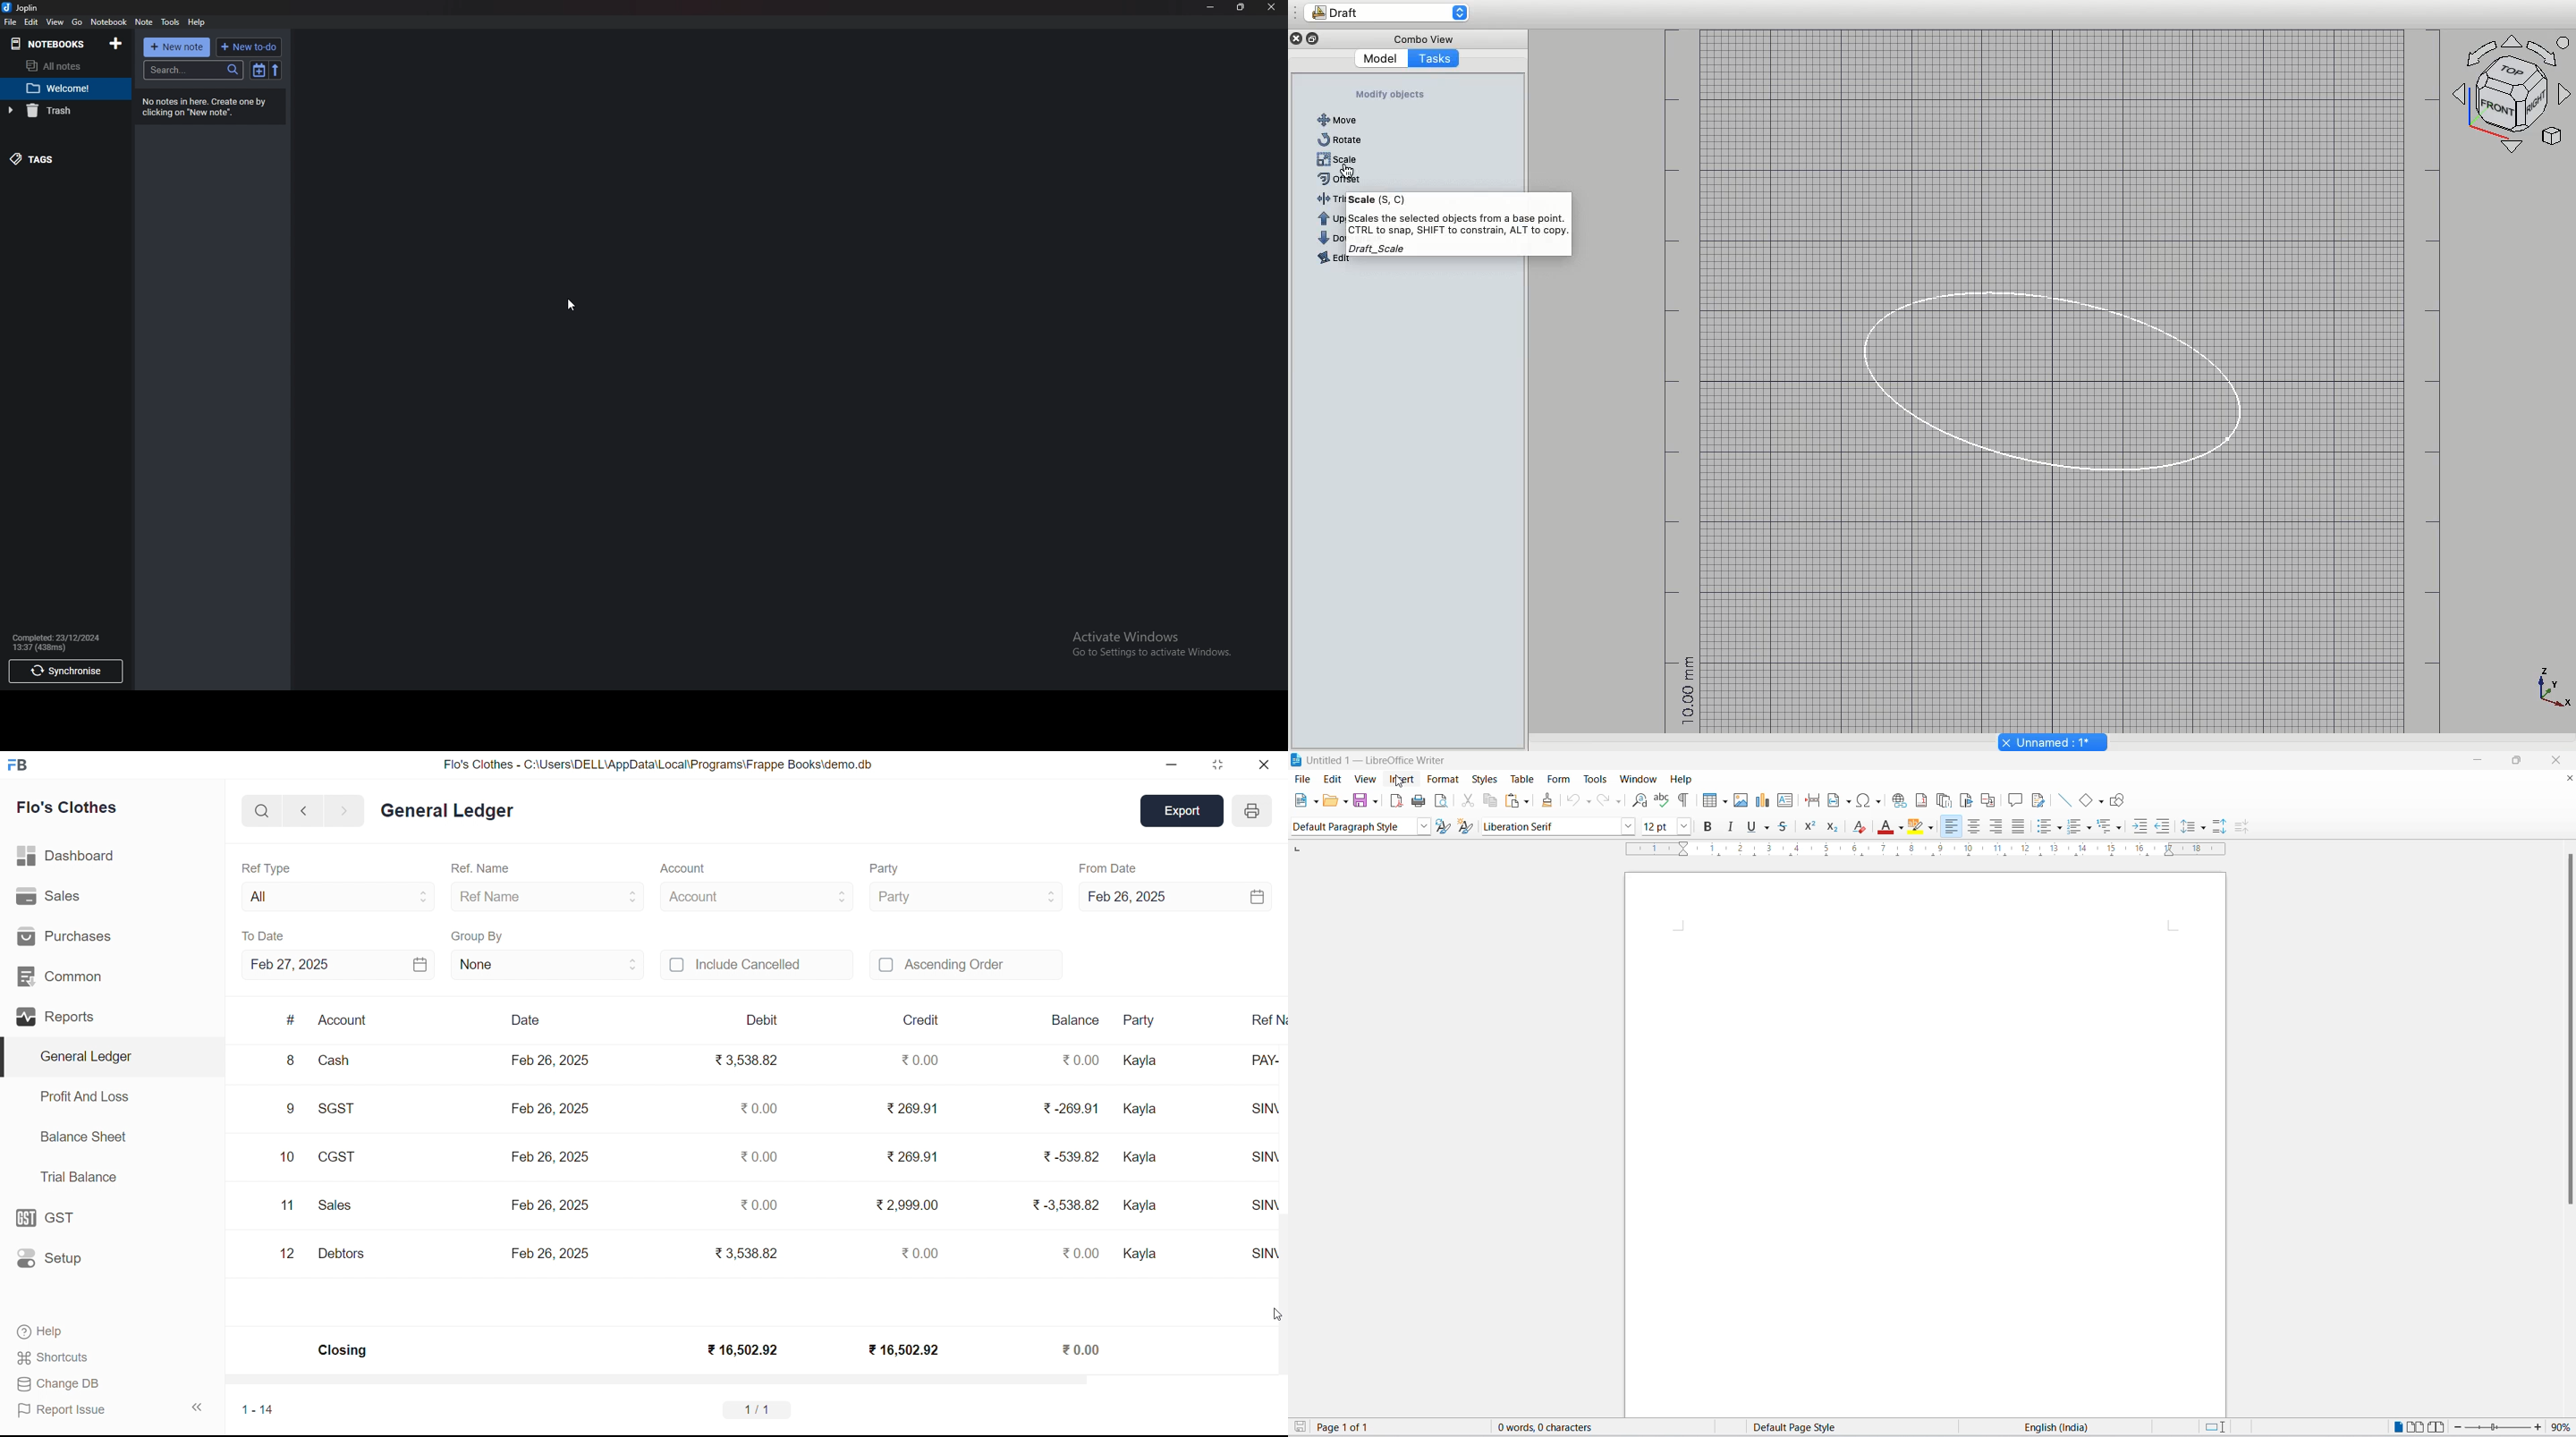 The width and height of the screenshot is (2576, 1456). Describe the element at coordinates (1343, 179) in the screenshot. I see `Offset` at that location.